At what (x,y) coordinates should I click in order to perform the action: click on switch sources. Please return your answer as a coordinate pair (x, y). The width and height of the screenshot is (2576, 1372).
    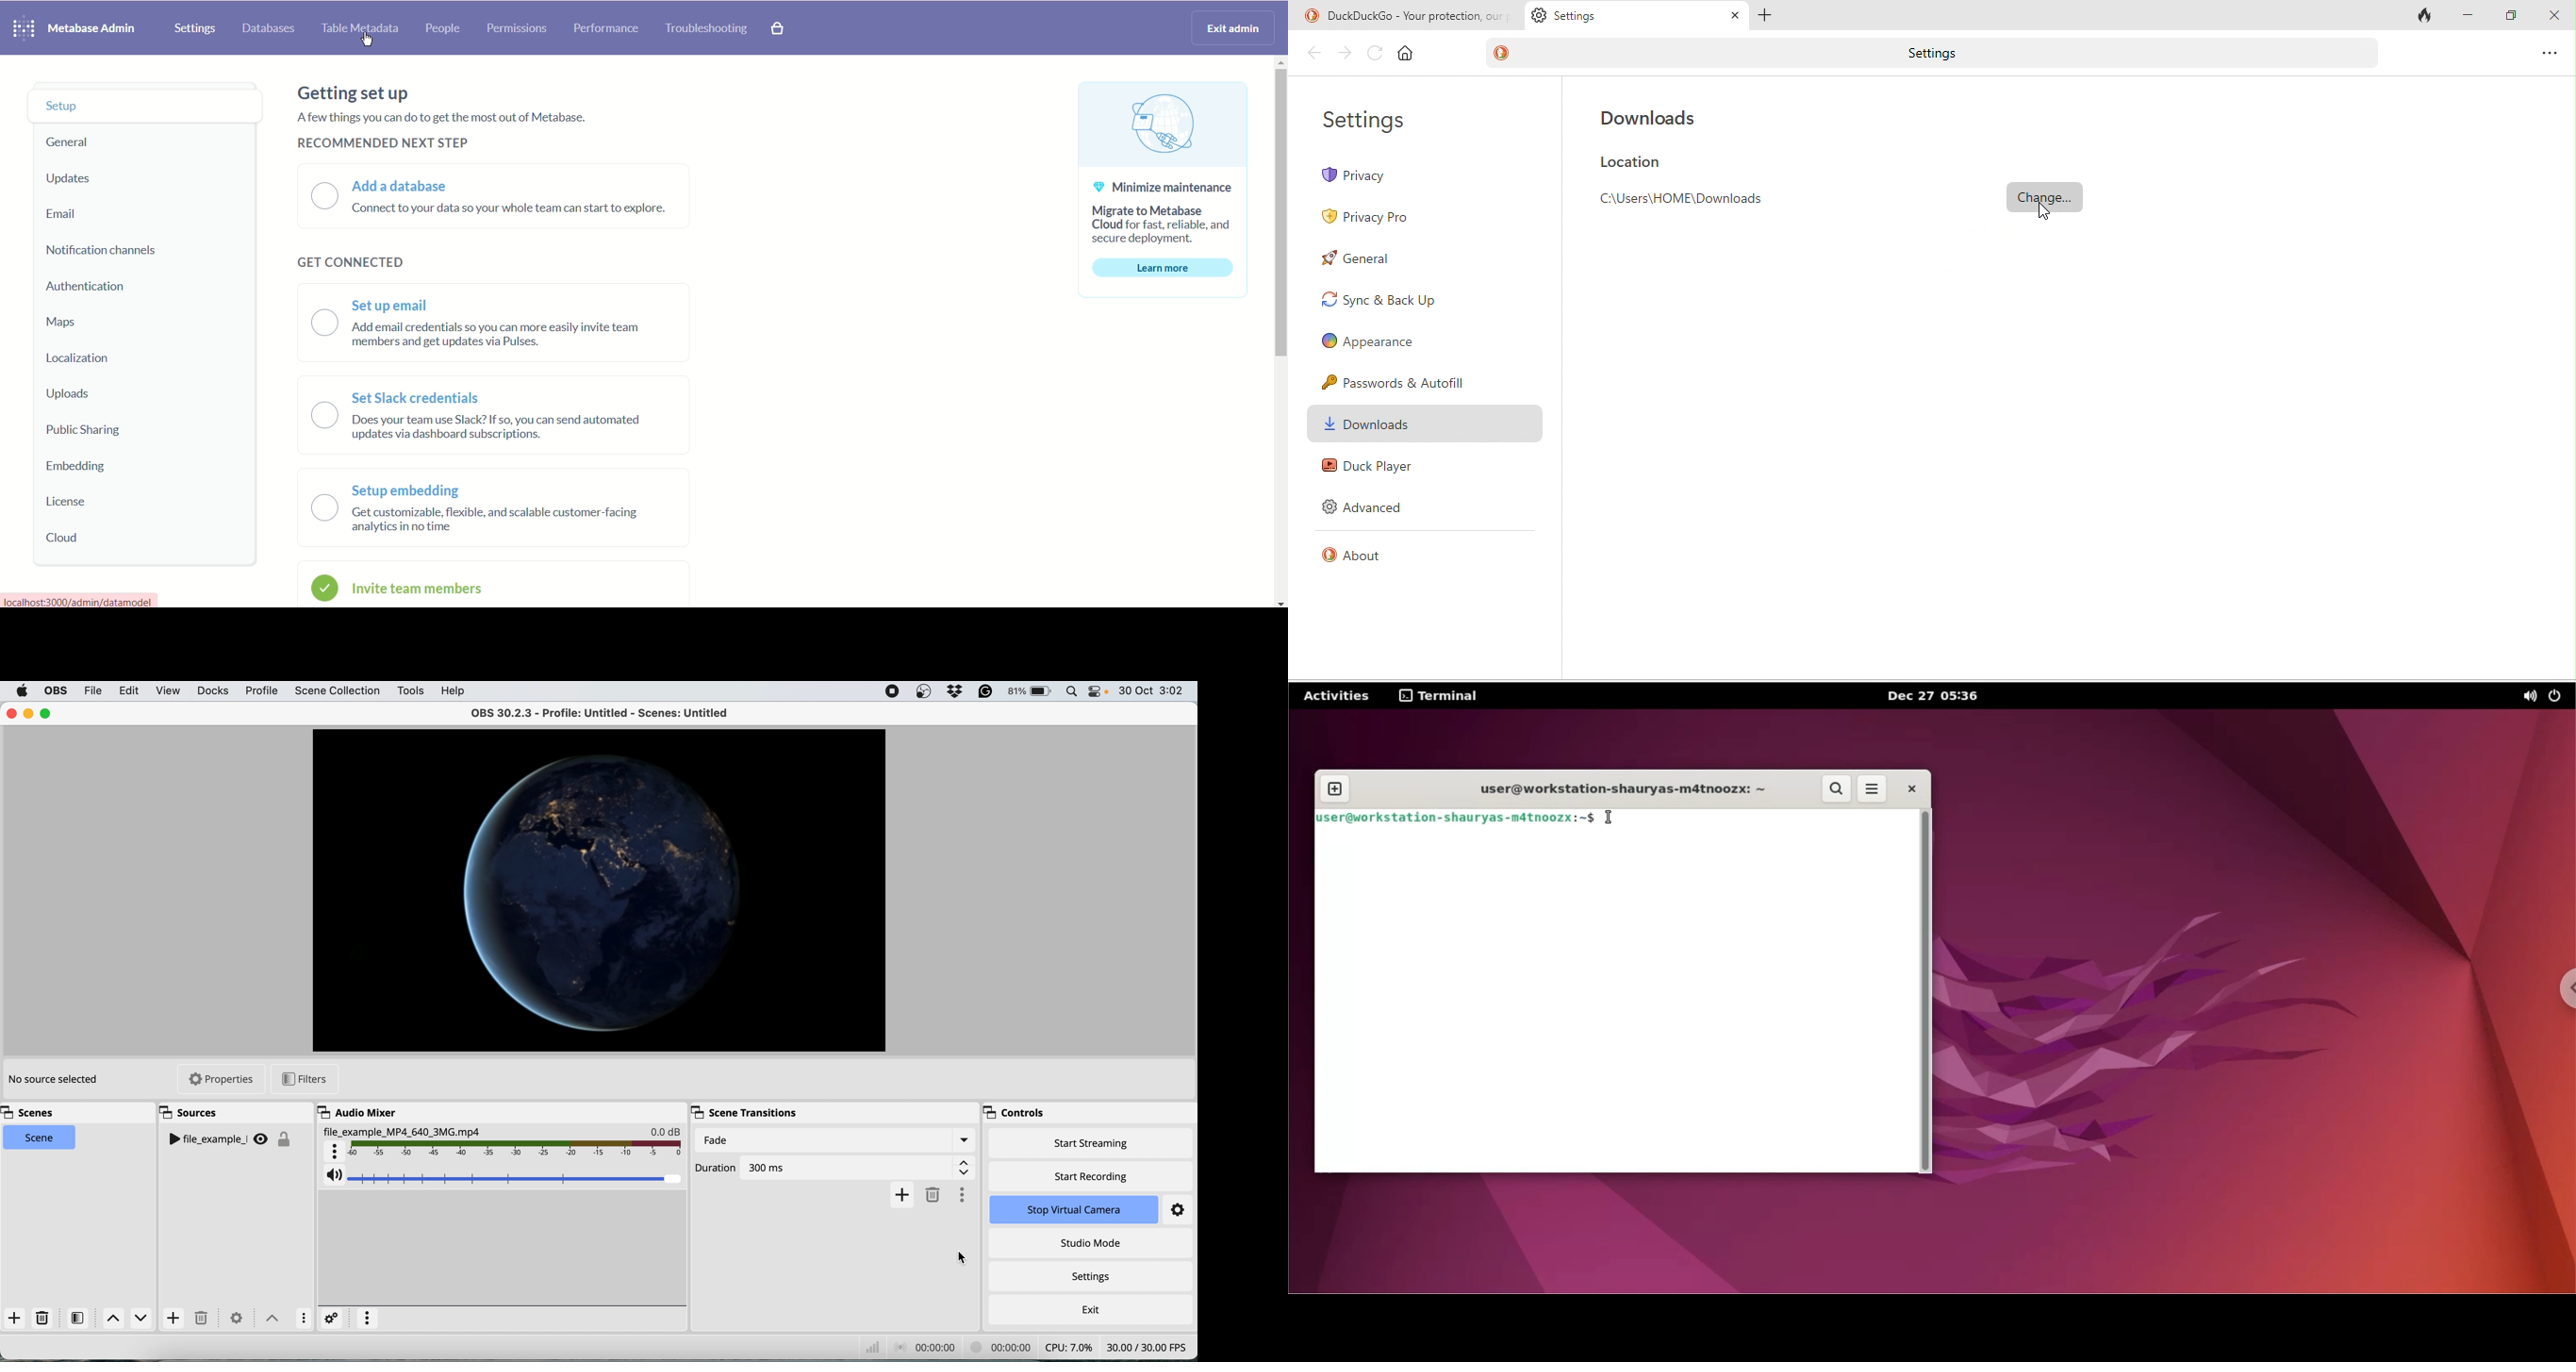
    Looking at the image, I should click on (273, 1318).